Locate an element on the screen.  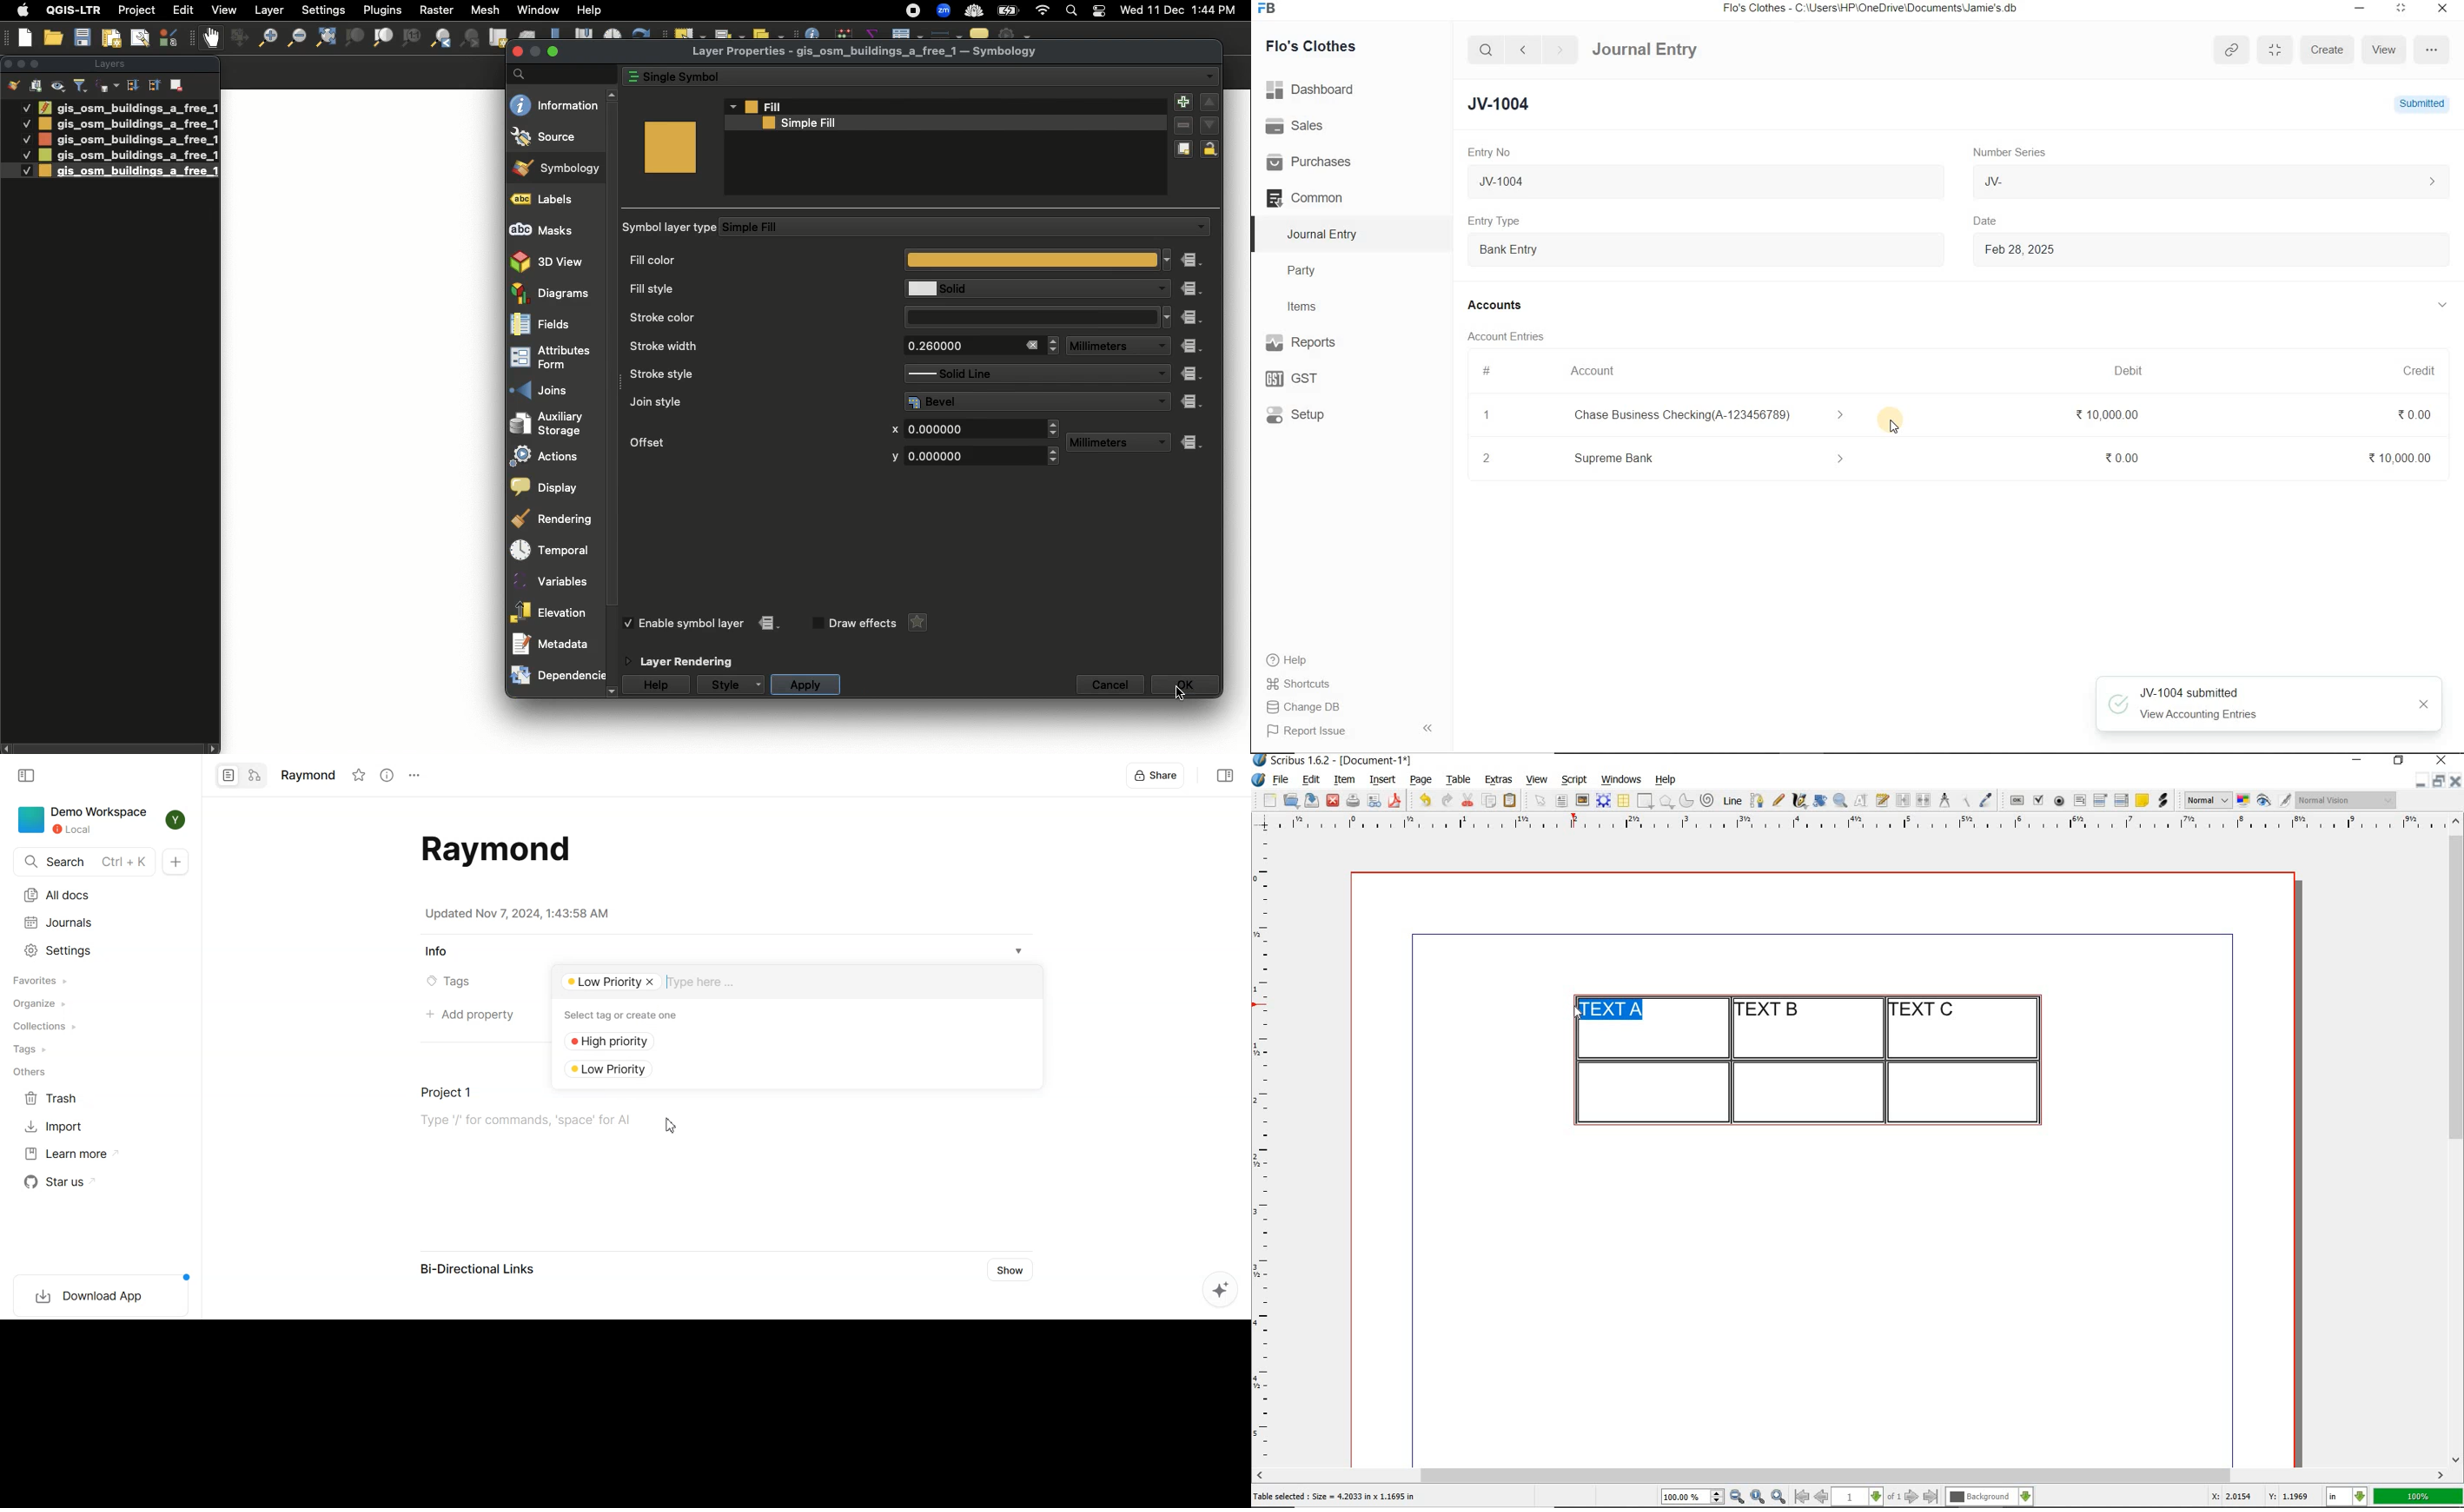
scrollbar is located at coordinates (1851, 1477).